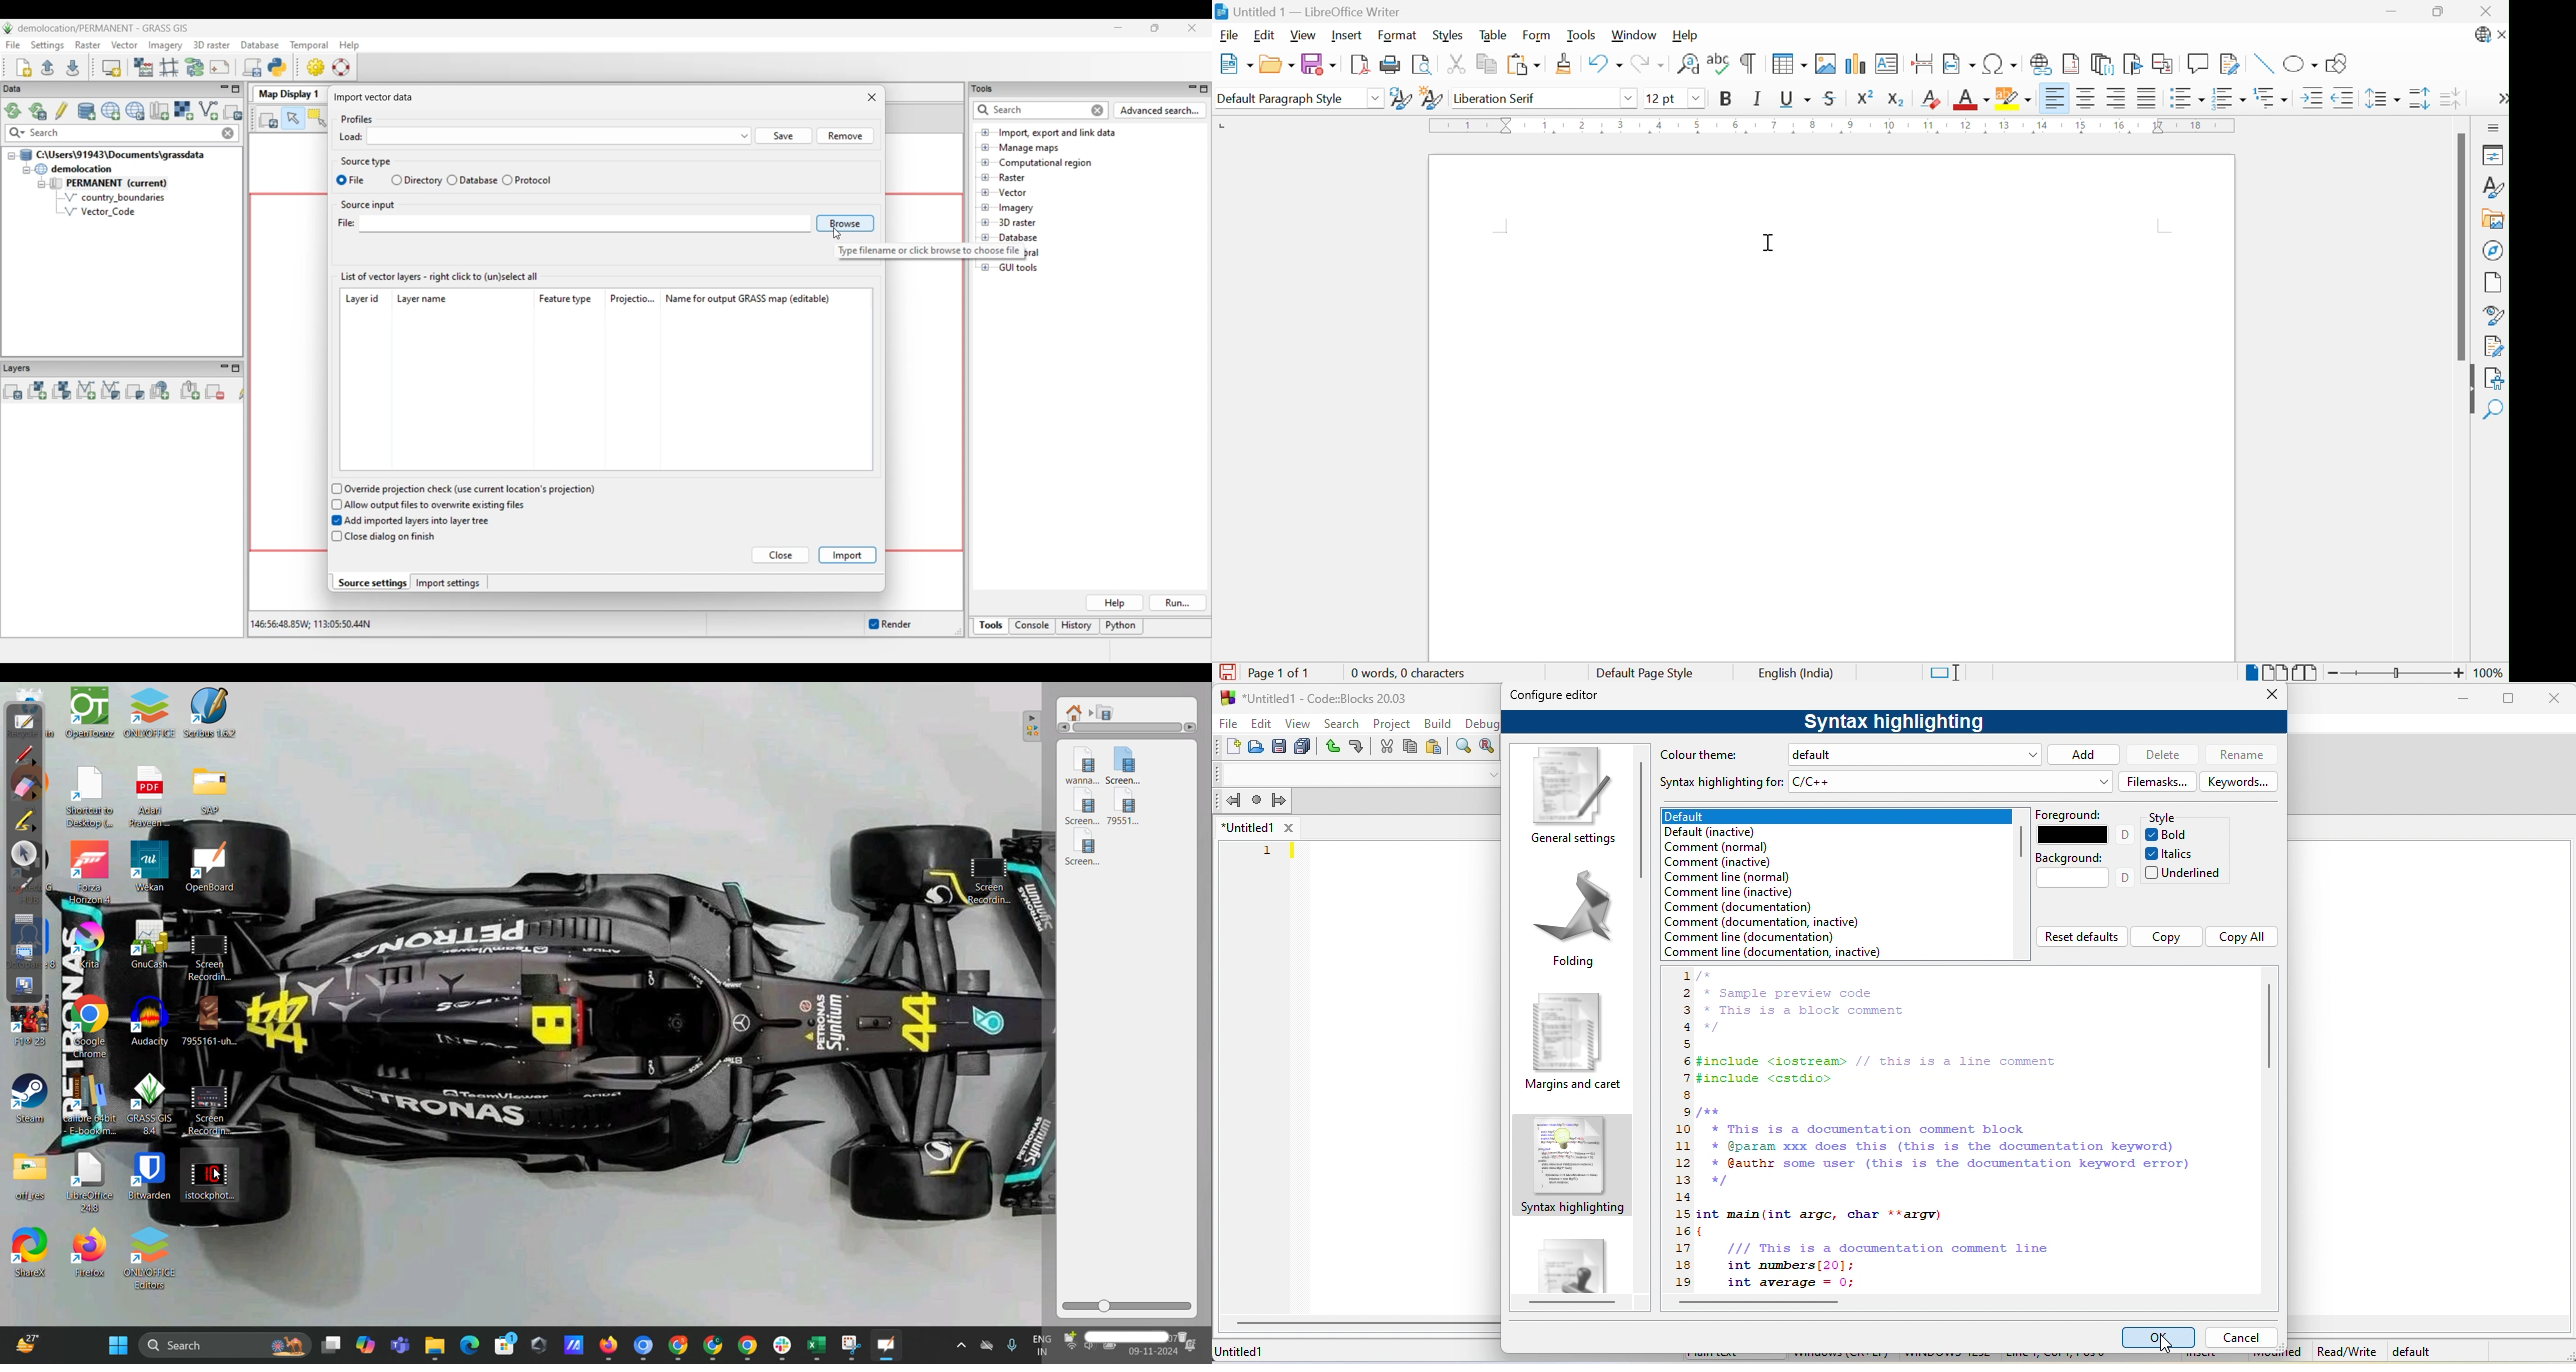 Image resolution: width=2576 pixels, height=1372 pixels. Describe the element at coordinates (215, 956) in the screenshot. I see `Screen Recording` at that location.